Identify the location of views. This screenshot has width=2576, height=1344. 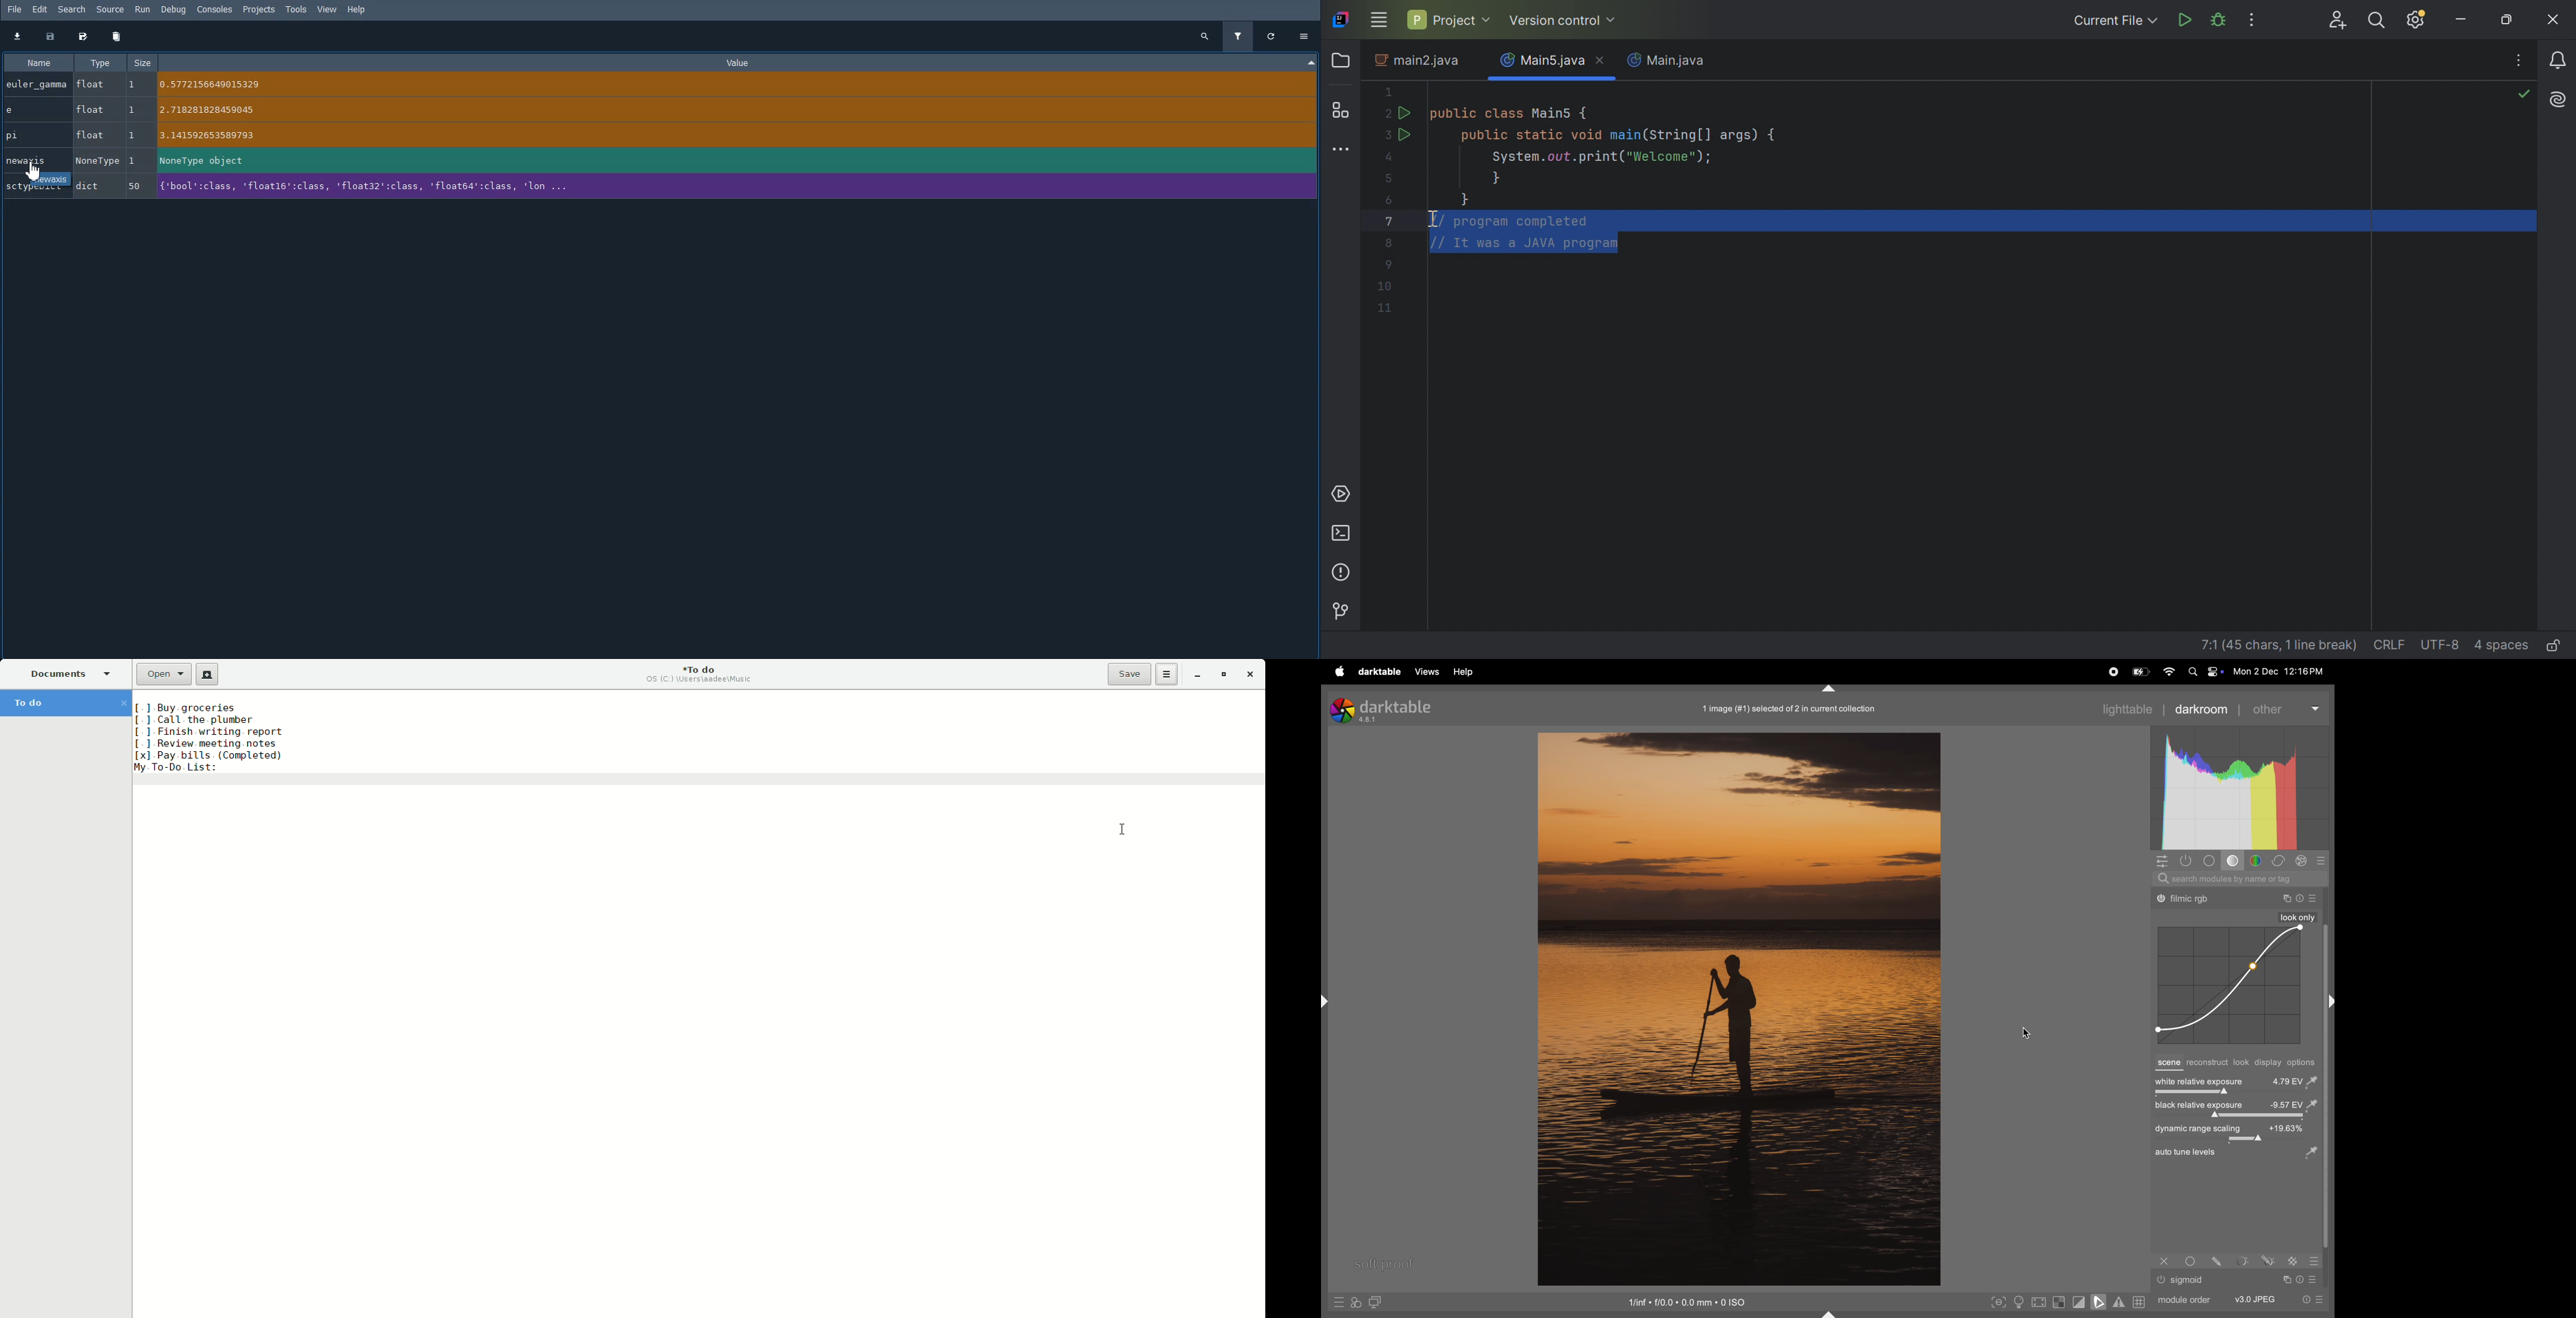
(1424, 671).